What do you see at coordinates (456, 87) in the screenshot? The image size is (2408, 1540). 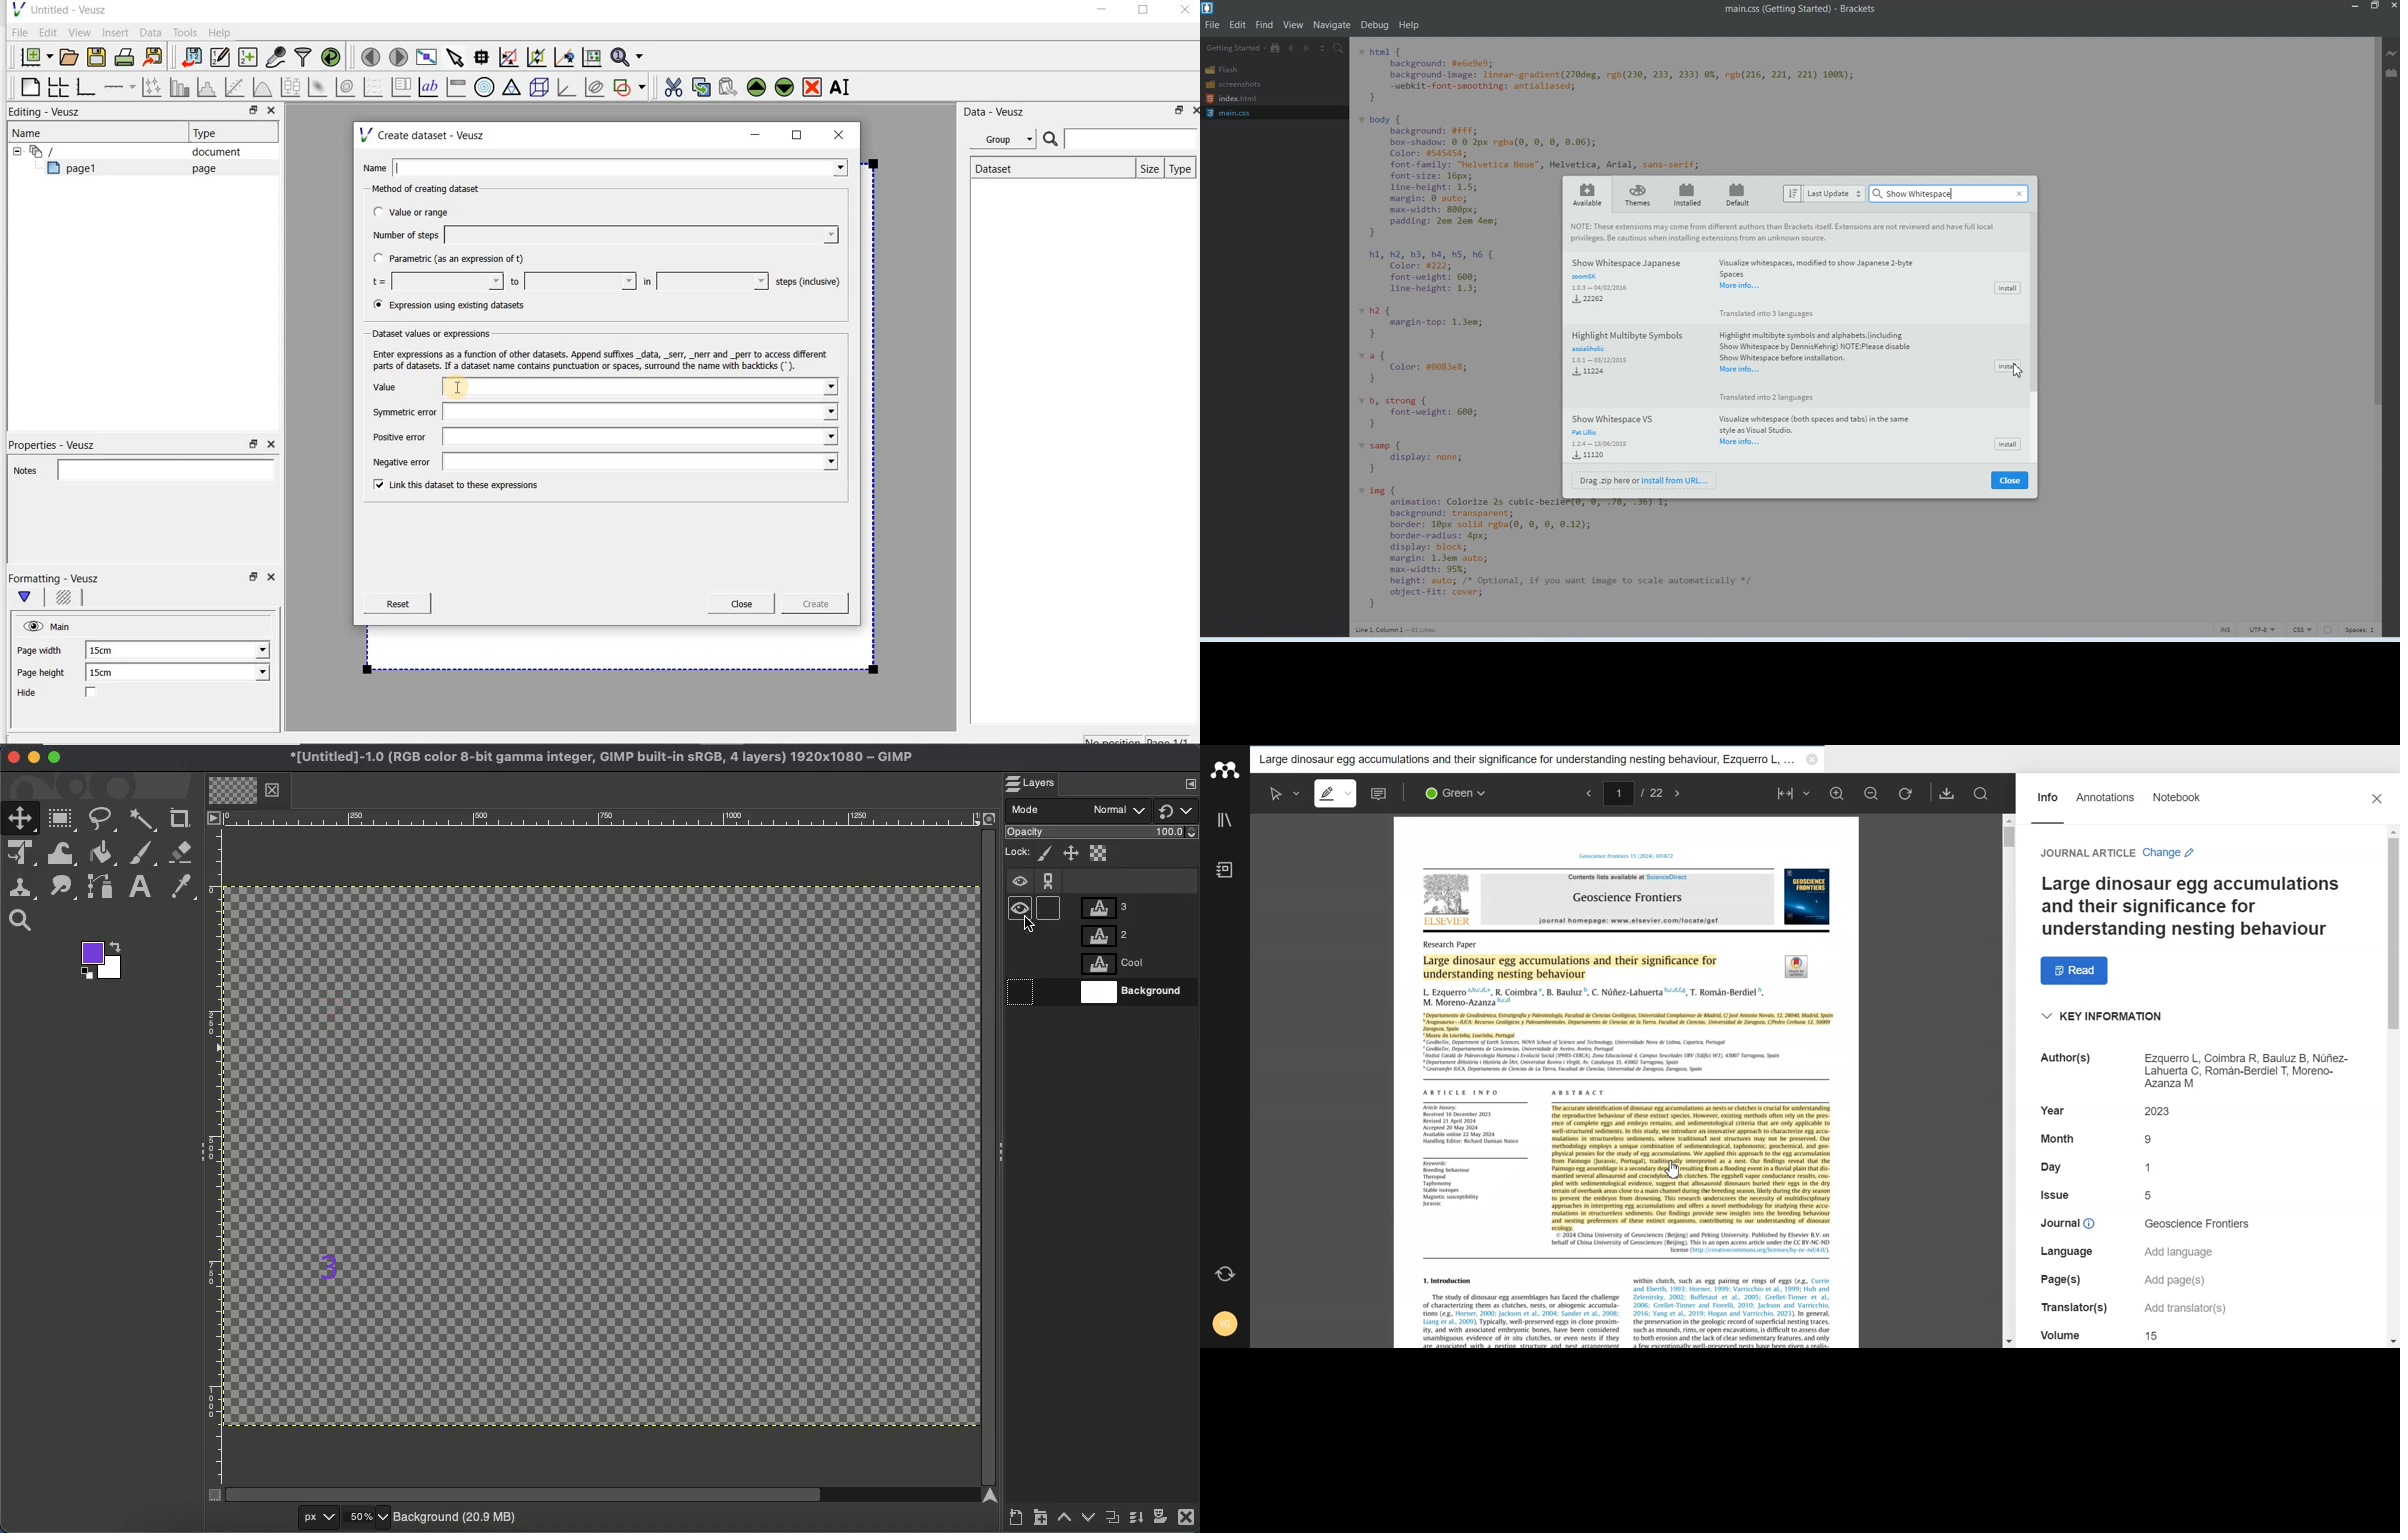 I see `image color bar` at bounding box center [456, 87].